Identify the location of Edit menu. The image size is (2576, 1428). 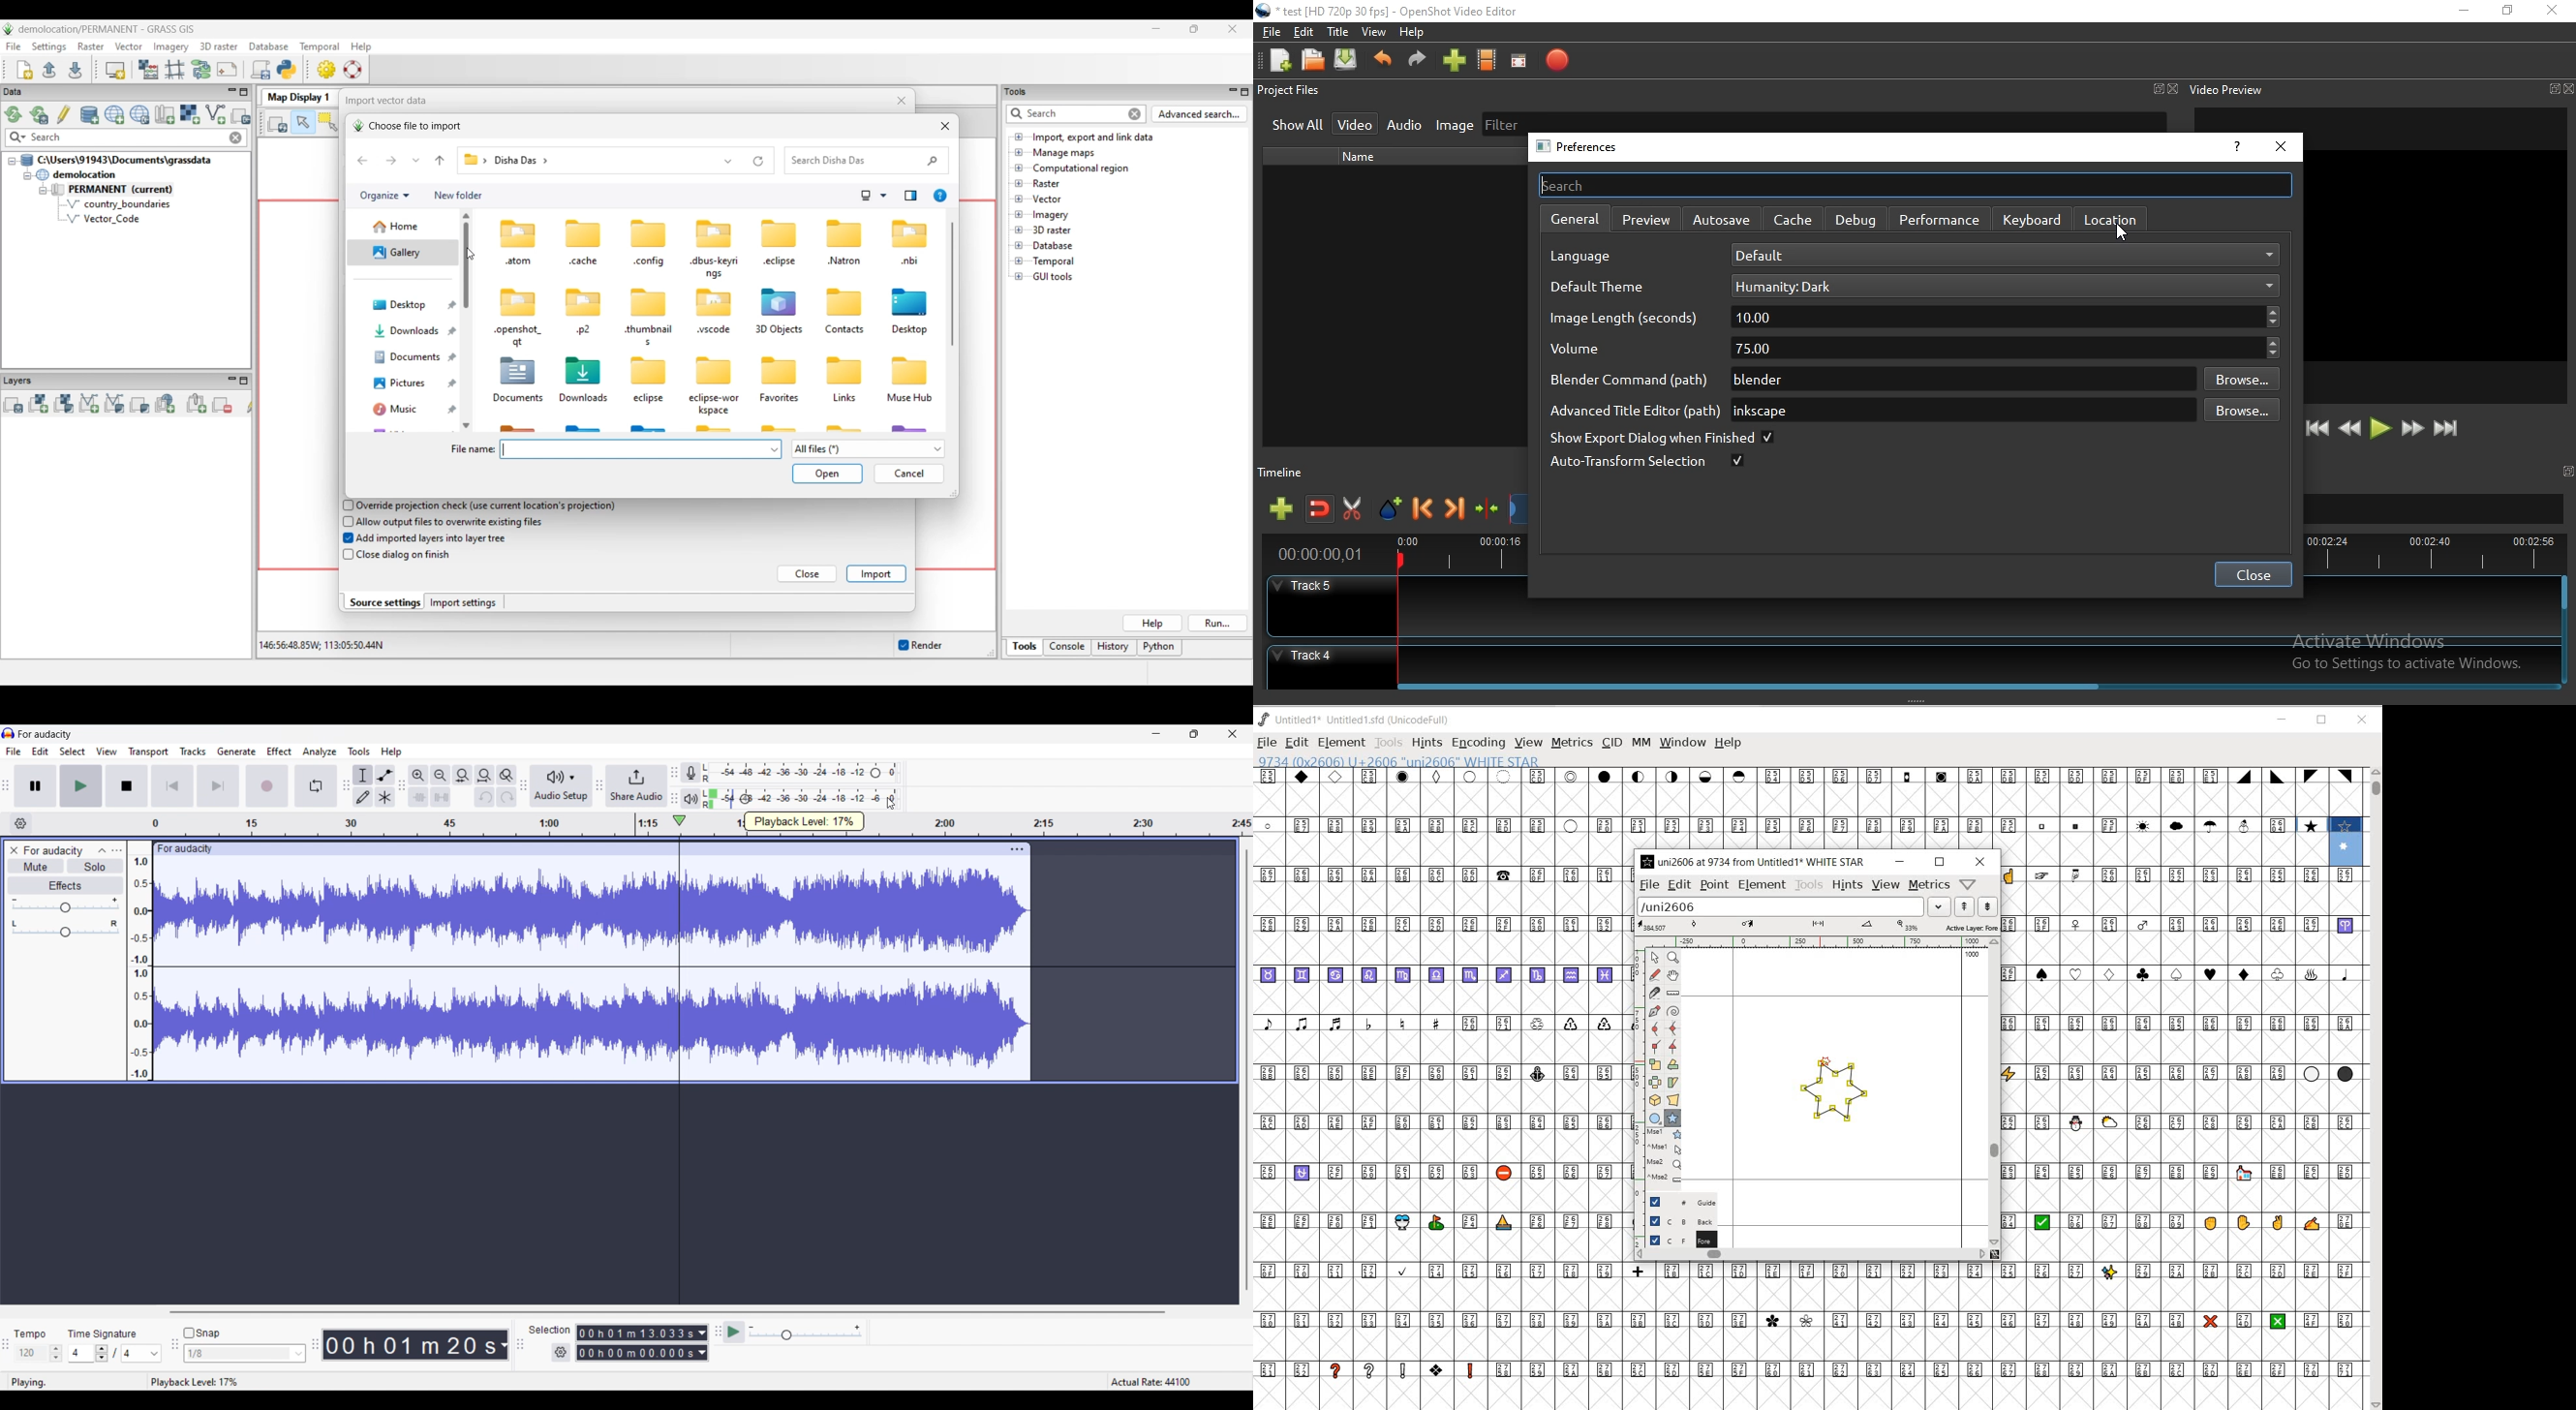
(40, 751).